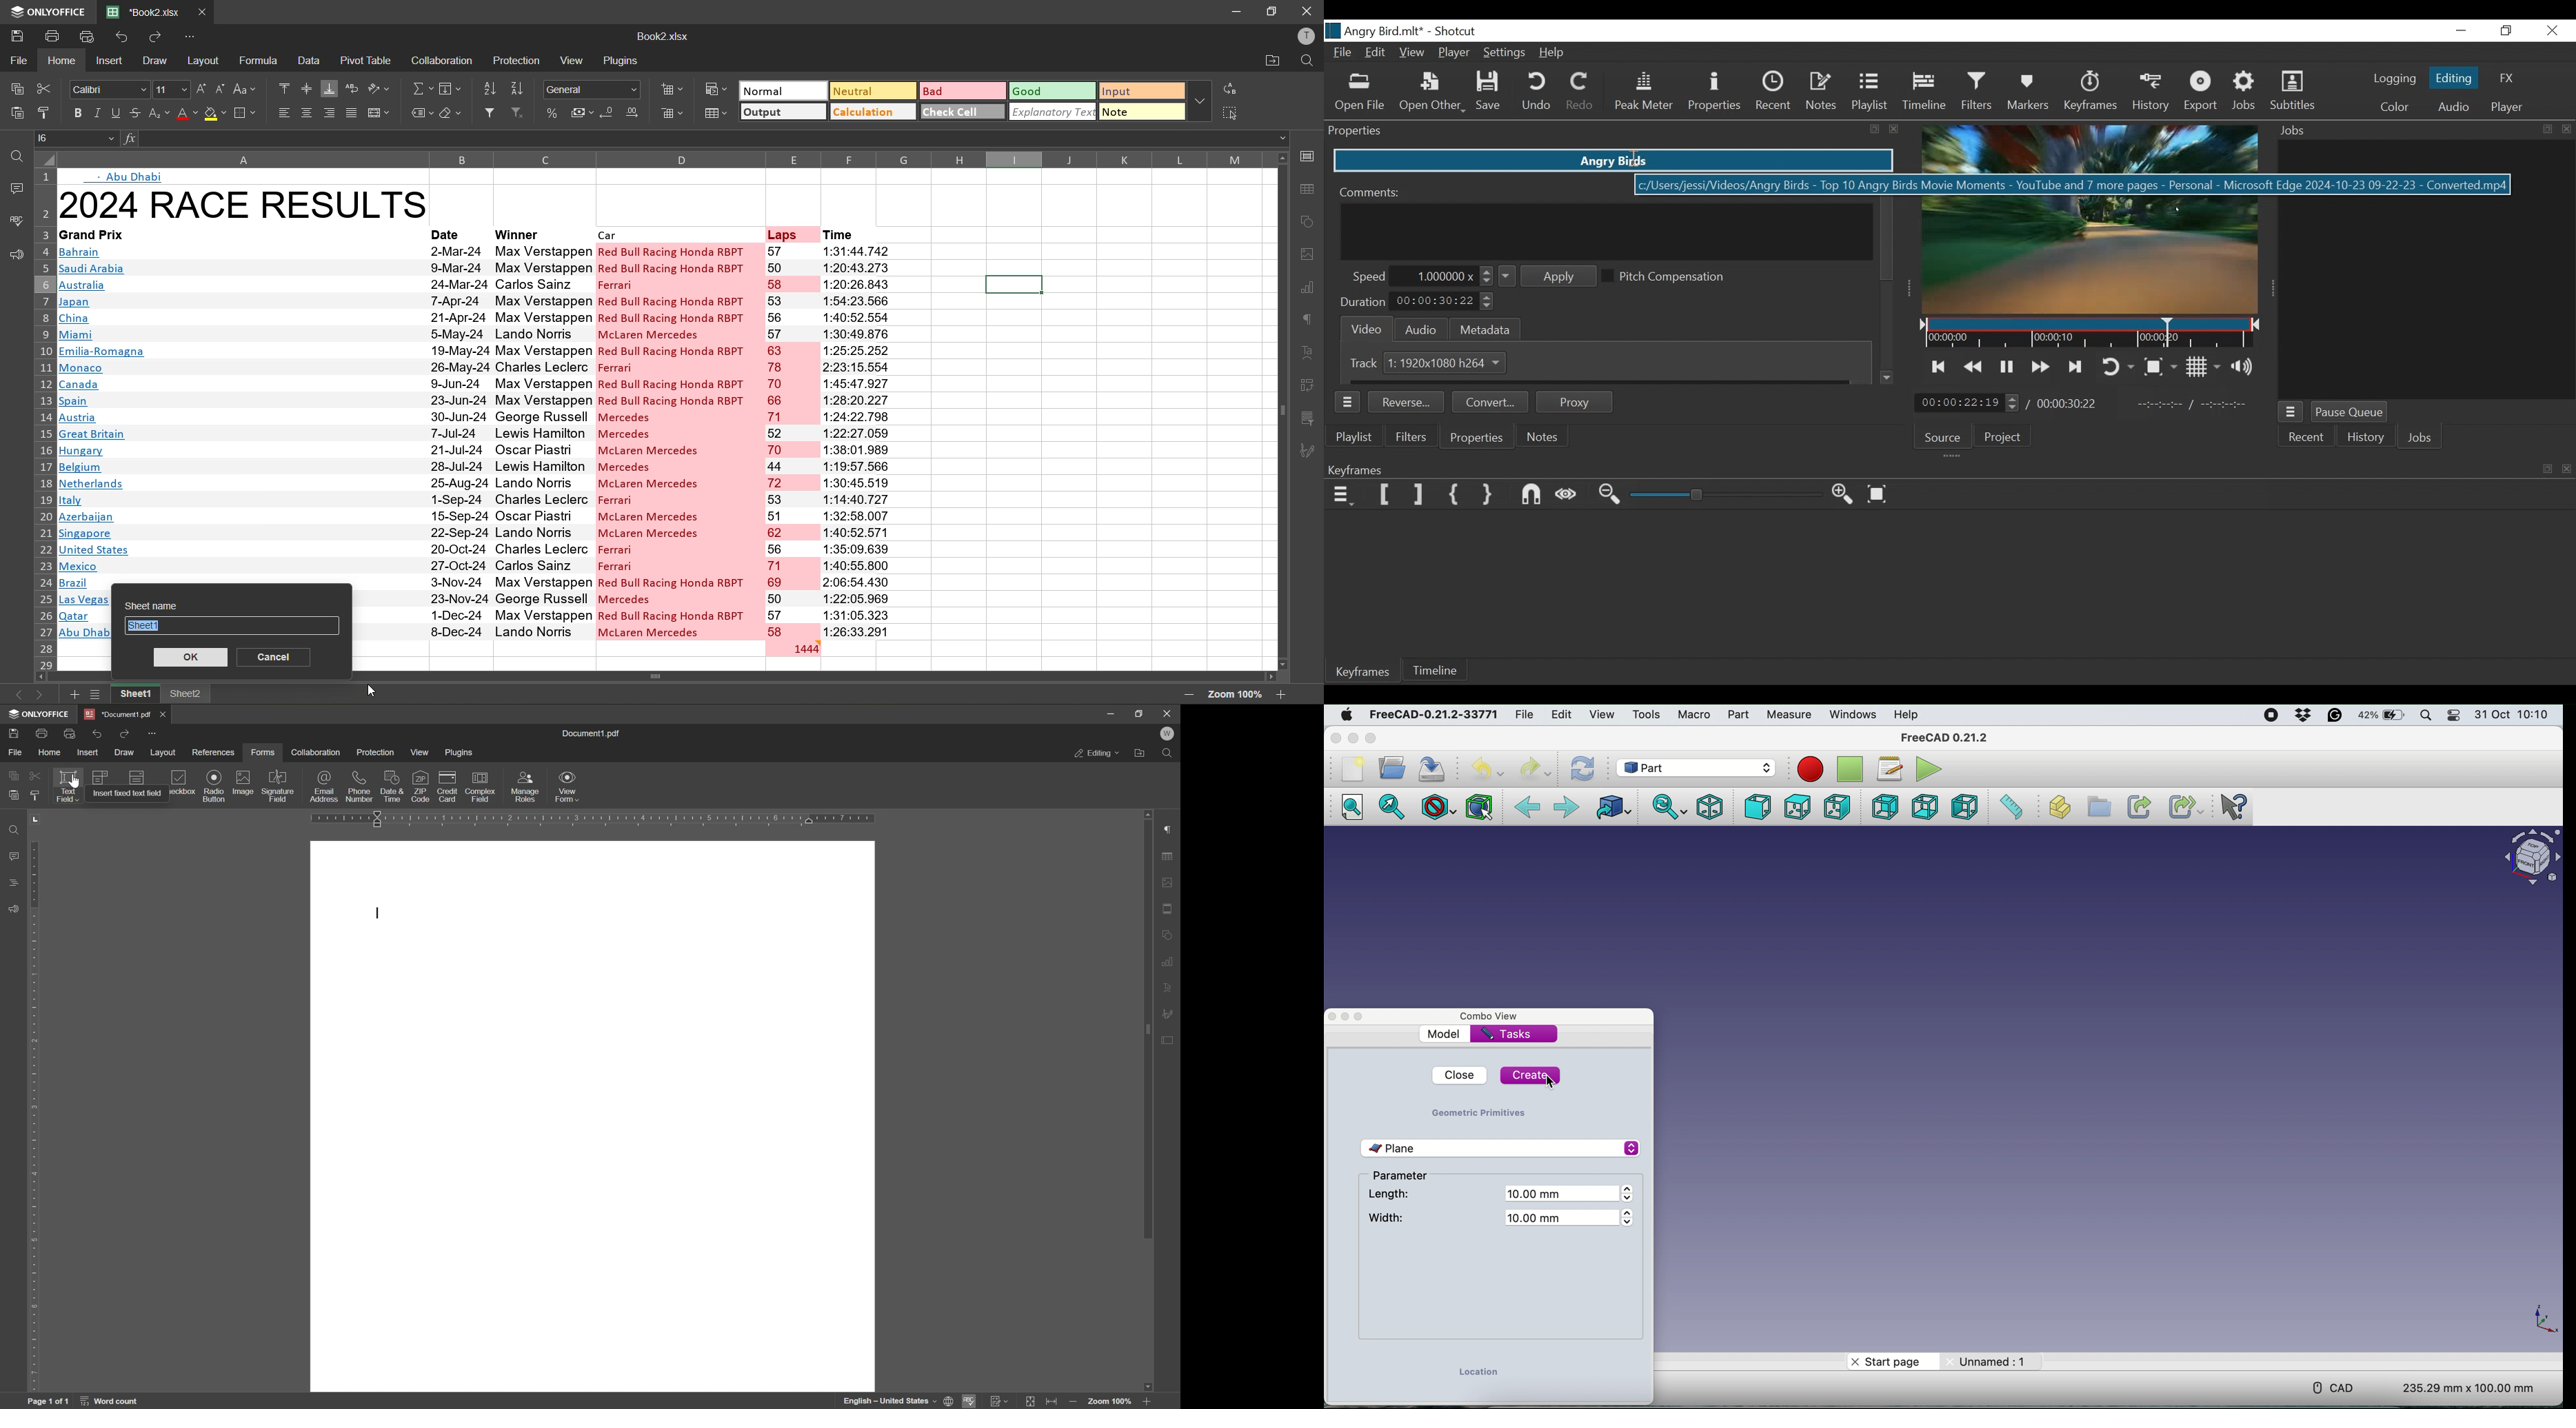 The image size is (2576, 1428). Describe the element at coordinates (1456, 31) in the screenshot. I see `Shotcut` at that location.